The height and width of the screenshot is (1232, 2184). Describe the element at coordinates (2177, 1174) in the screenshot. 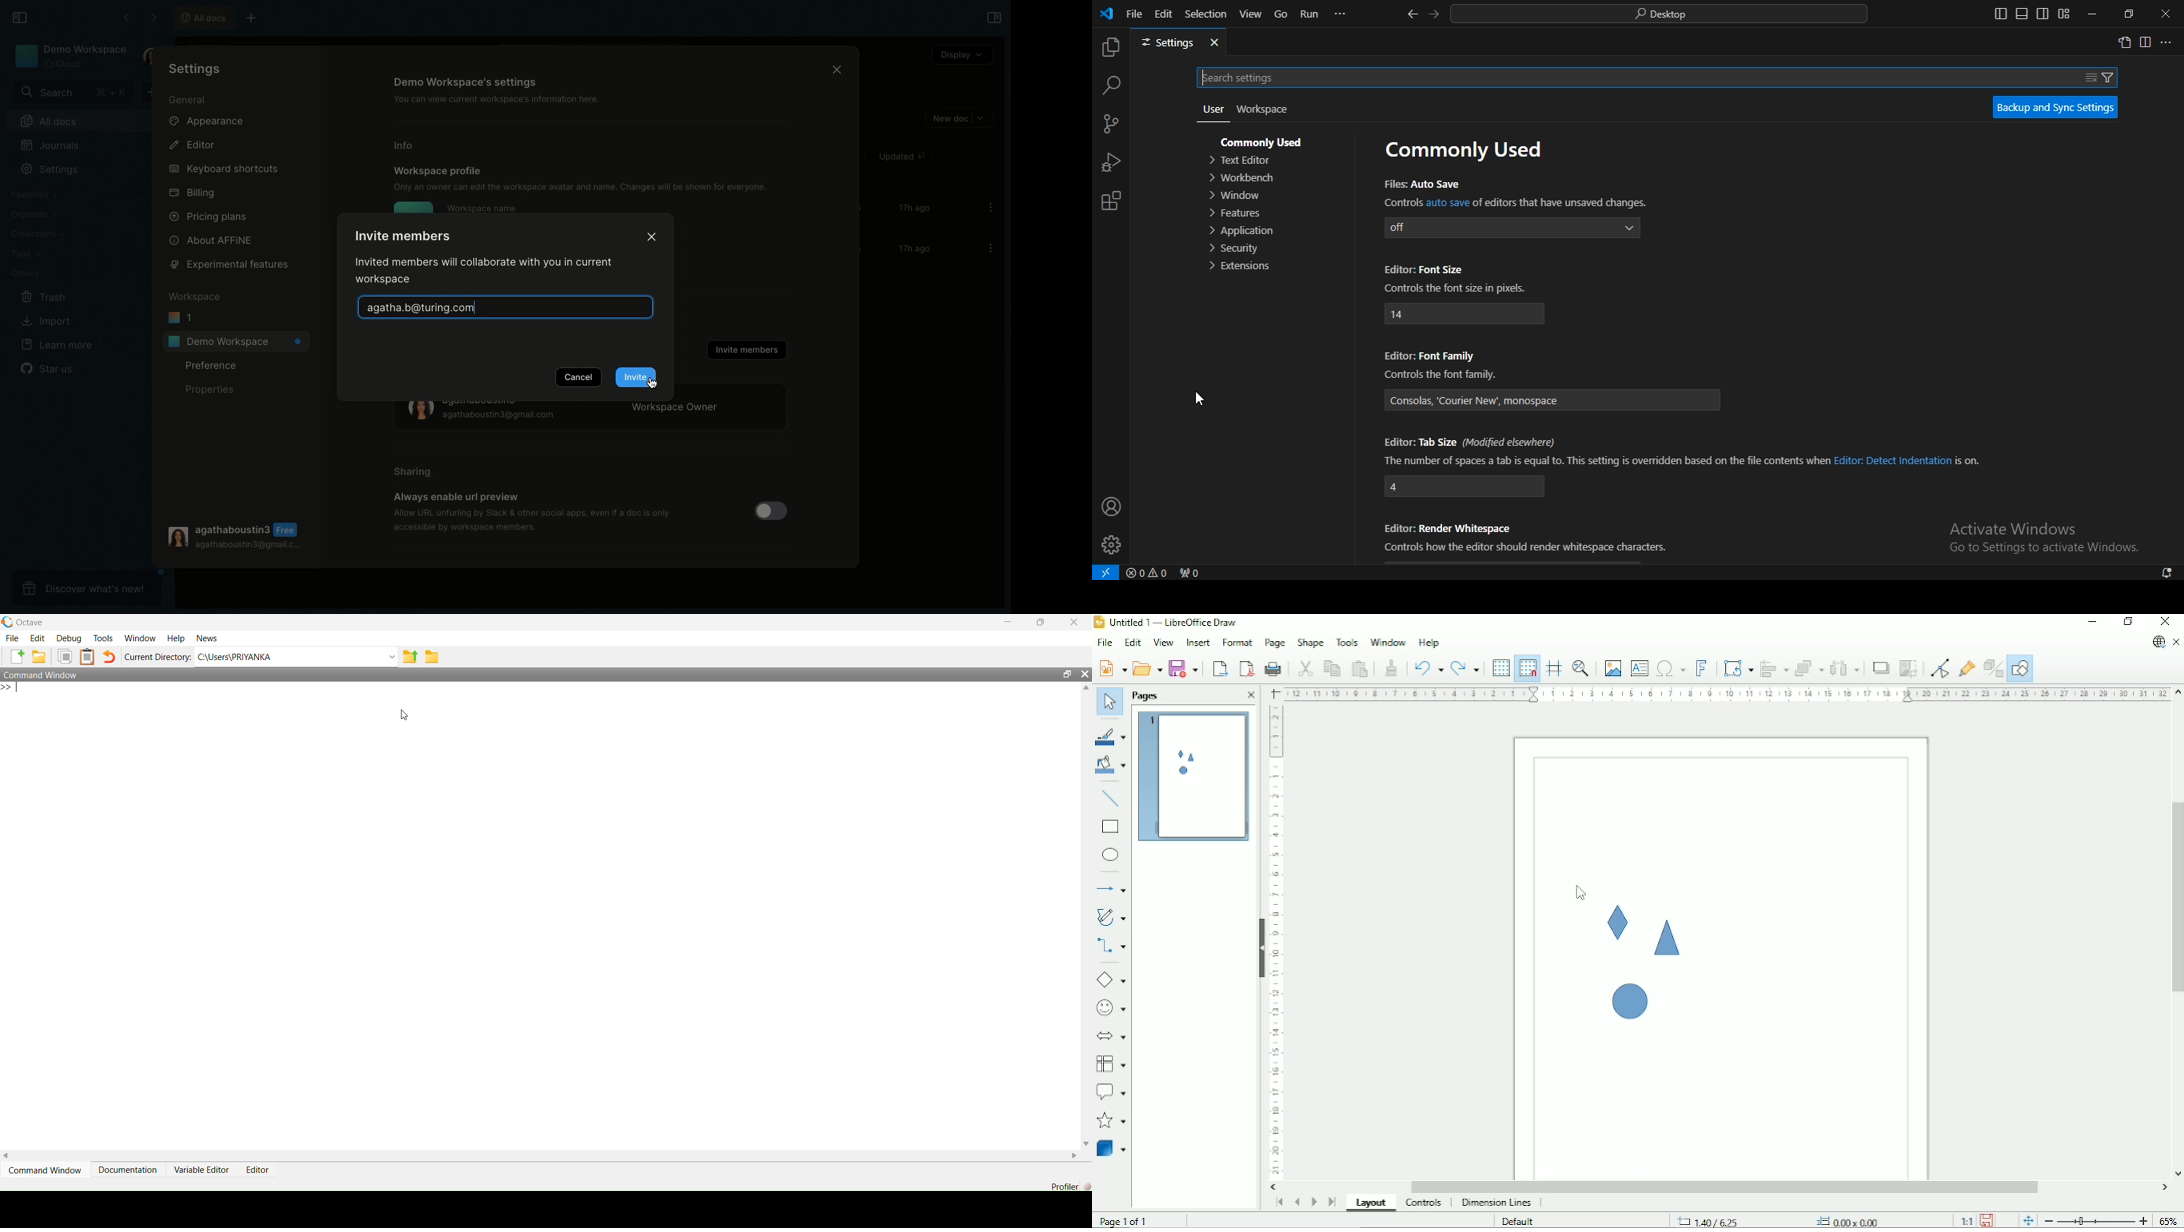

I see `Vertical scroll button` at that location.